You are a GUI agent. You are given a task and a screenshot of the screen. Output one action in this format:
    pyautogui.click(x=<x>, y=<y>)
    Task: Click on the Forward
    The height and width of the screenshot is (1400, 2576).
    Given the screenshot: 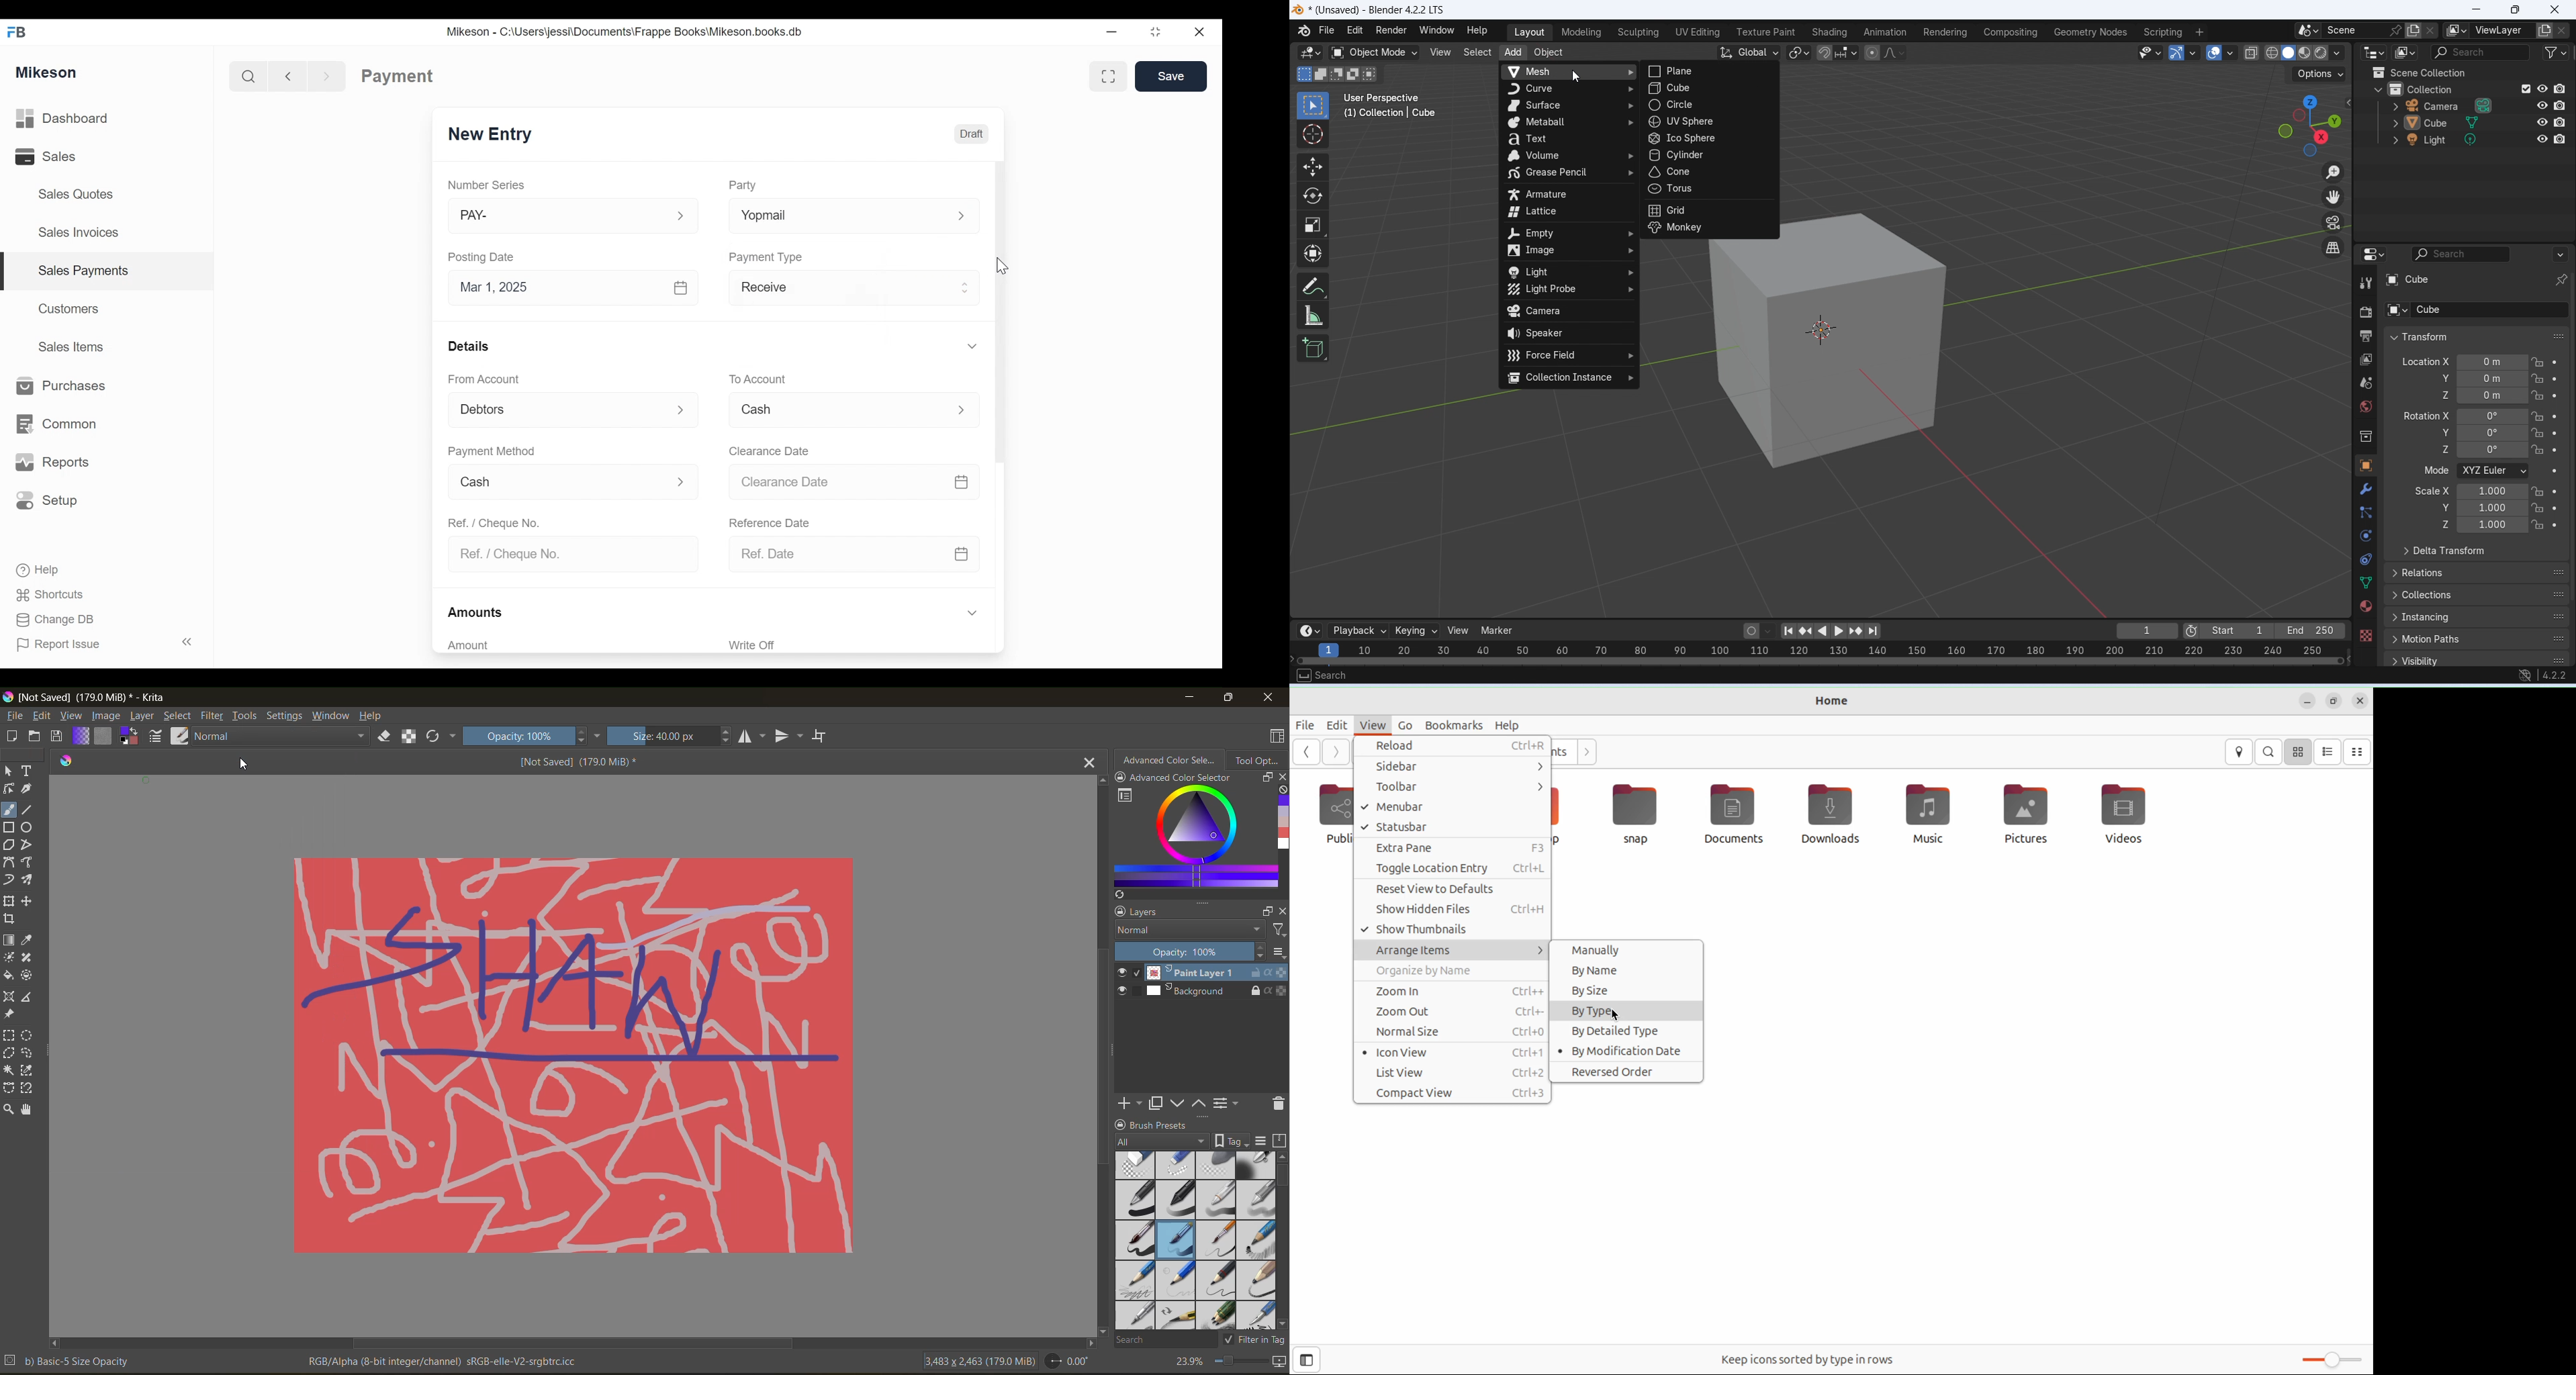 What is the action you would take?
    pyautogui.click(x=331, y=75)
    